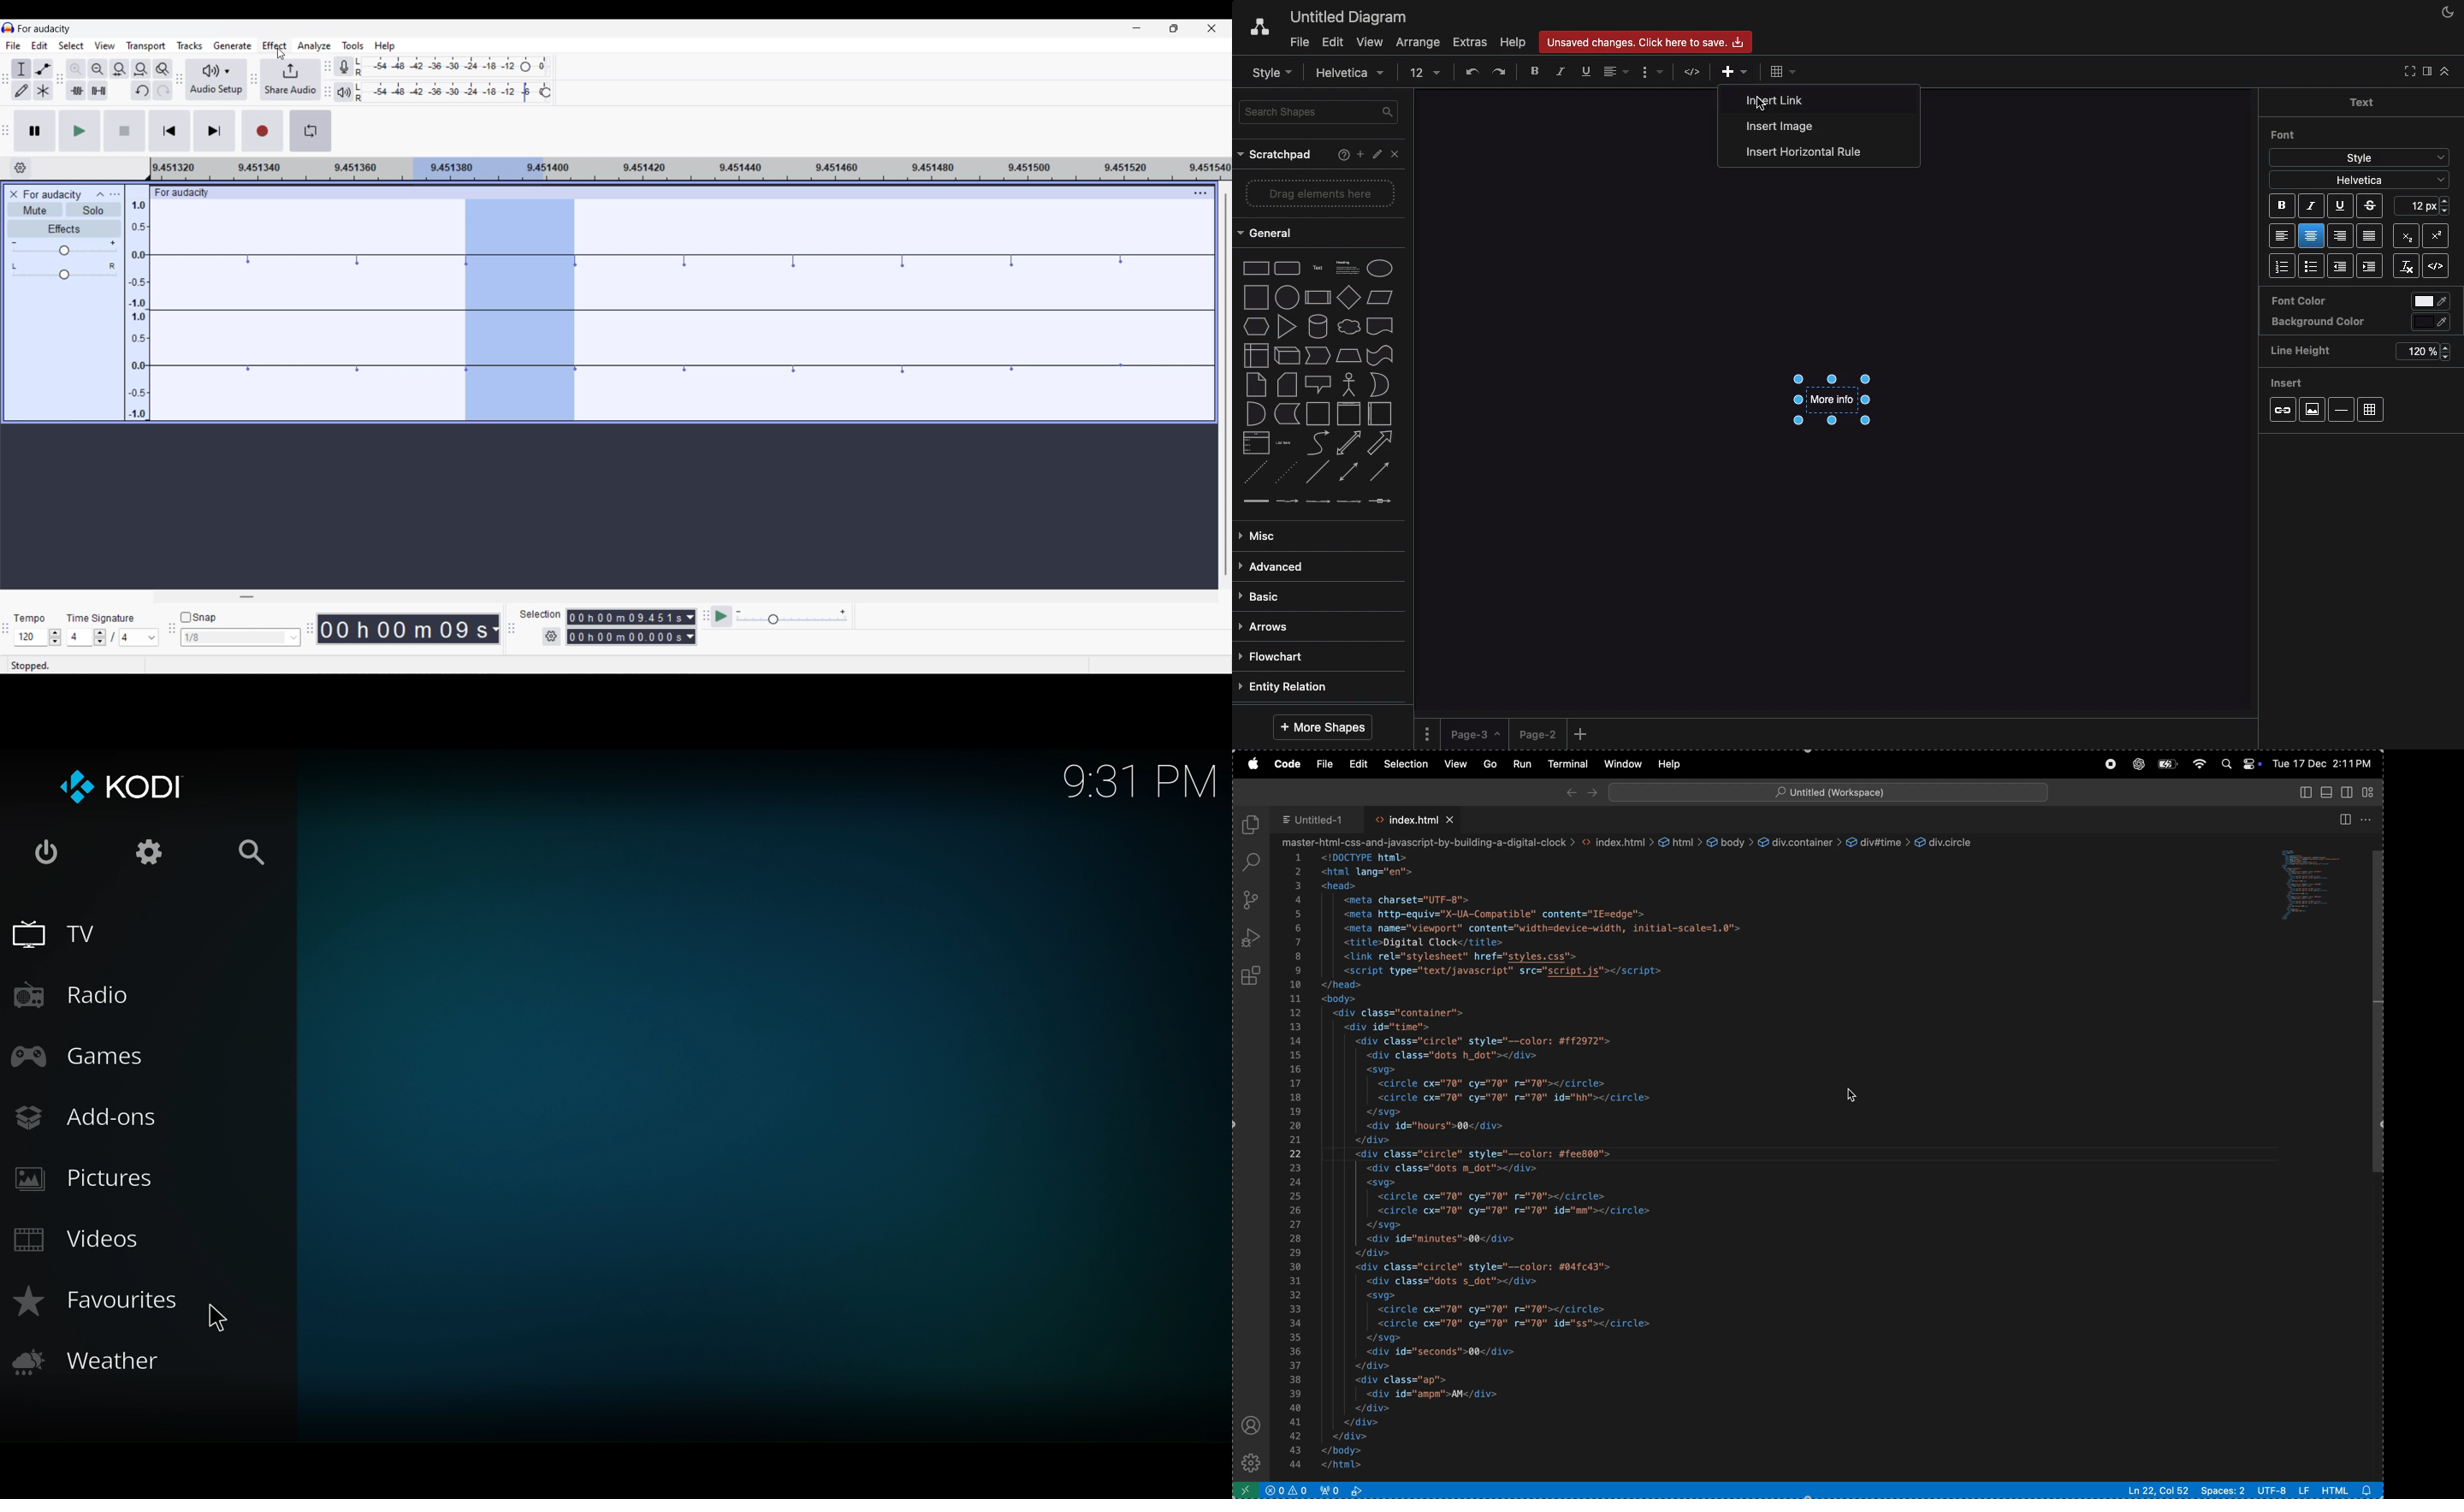 The image size is (2464, 1512). What do you see at coordinates (792, 617) in the screenshot?
I see `Playback speed scale` at bounding box center [792, 617].